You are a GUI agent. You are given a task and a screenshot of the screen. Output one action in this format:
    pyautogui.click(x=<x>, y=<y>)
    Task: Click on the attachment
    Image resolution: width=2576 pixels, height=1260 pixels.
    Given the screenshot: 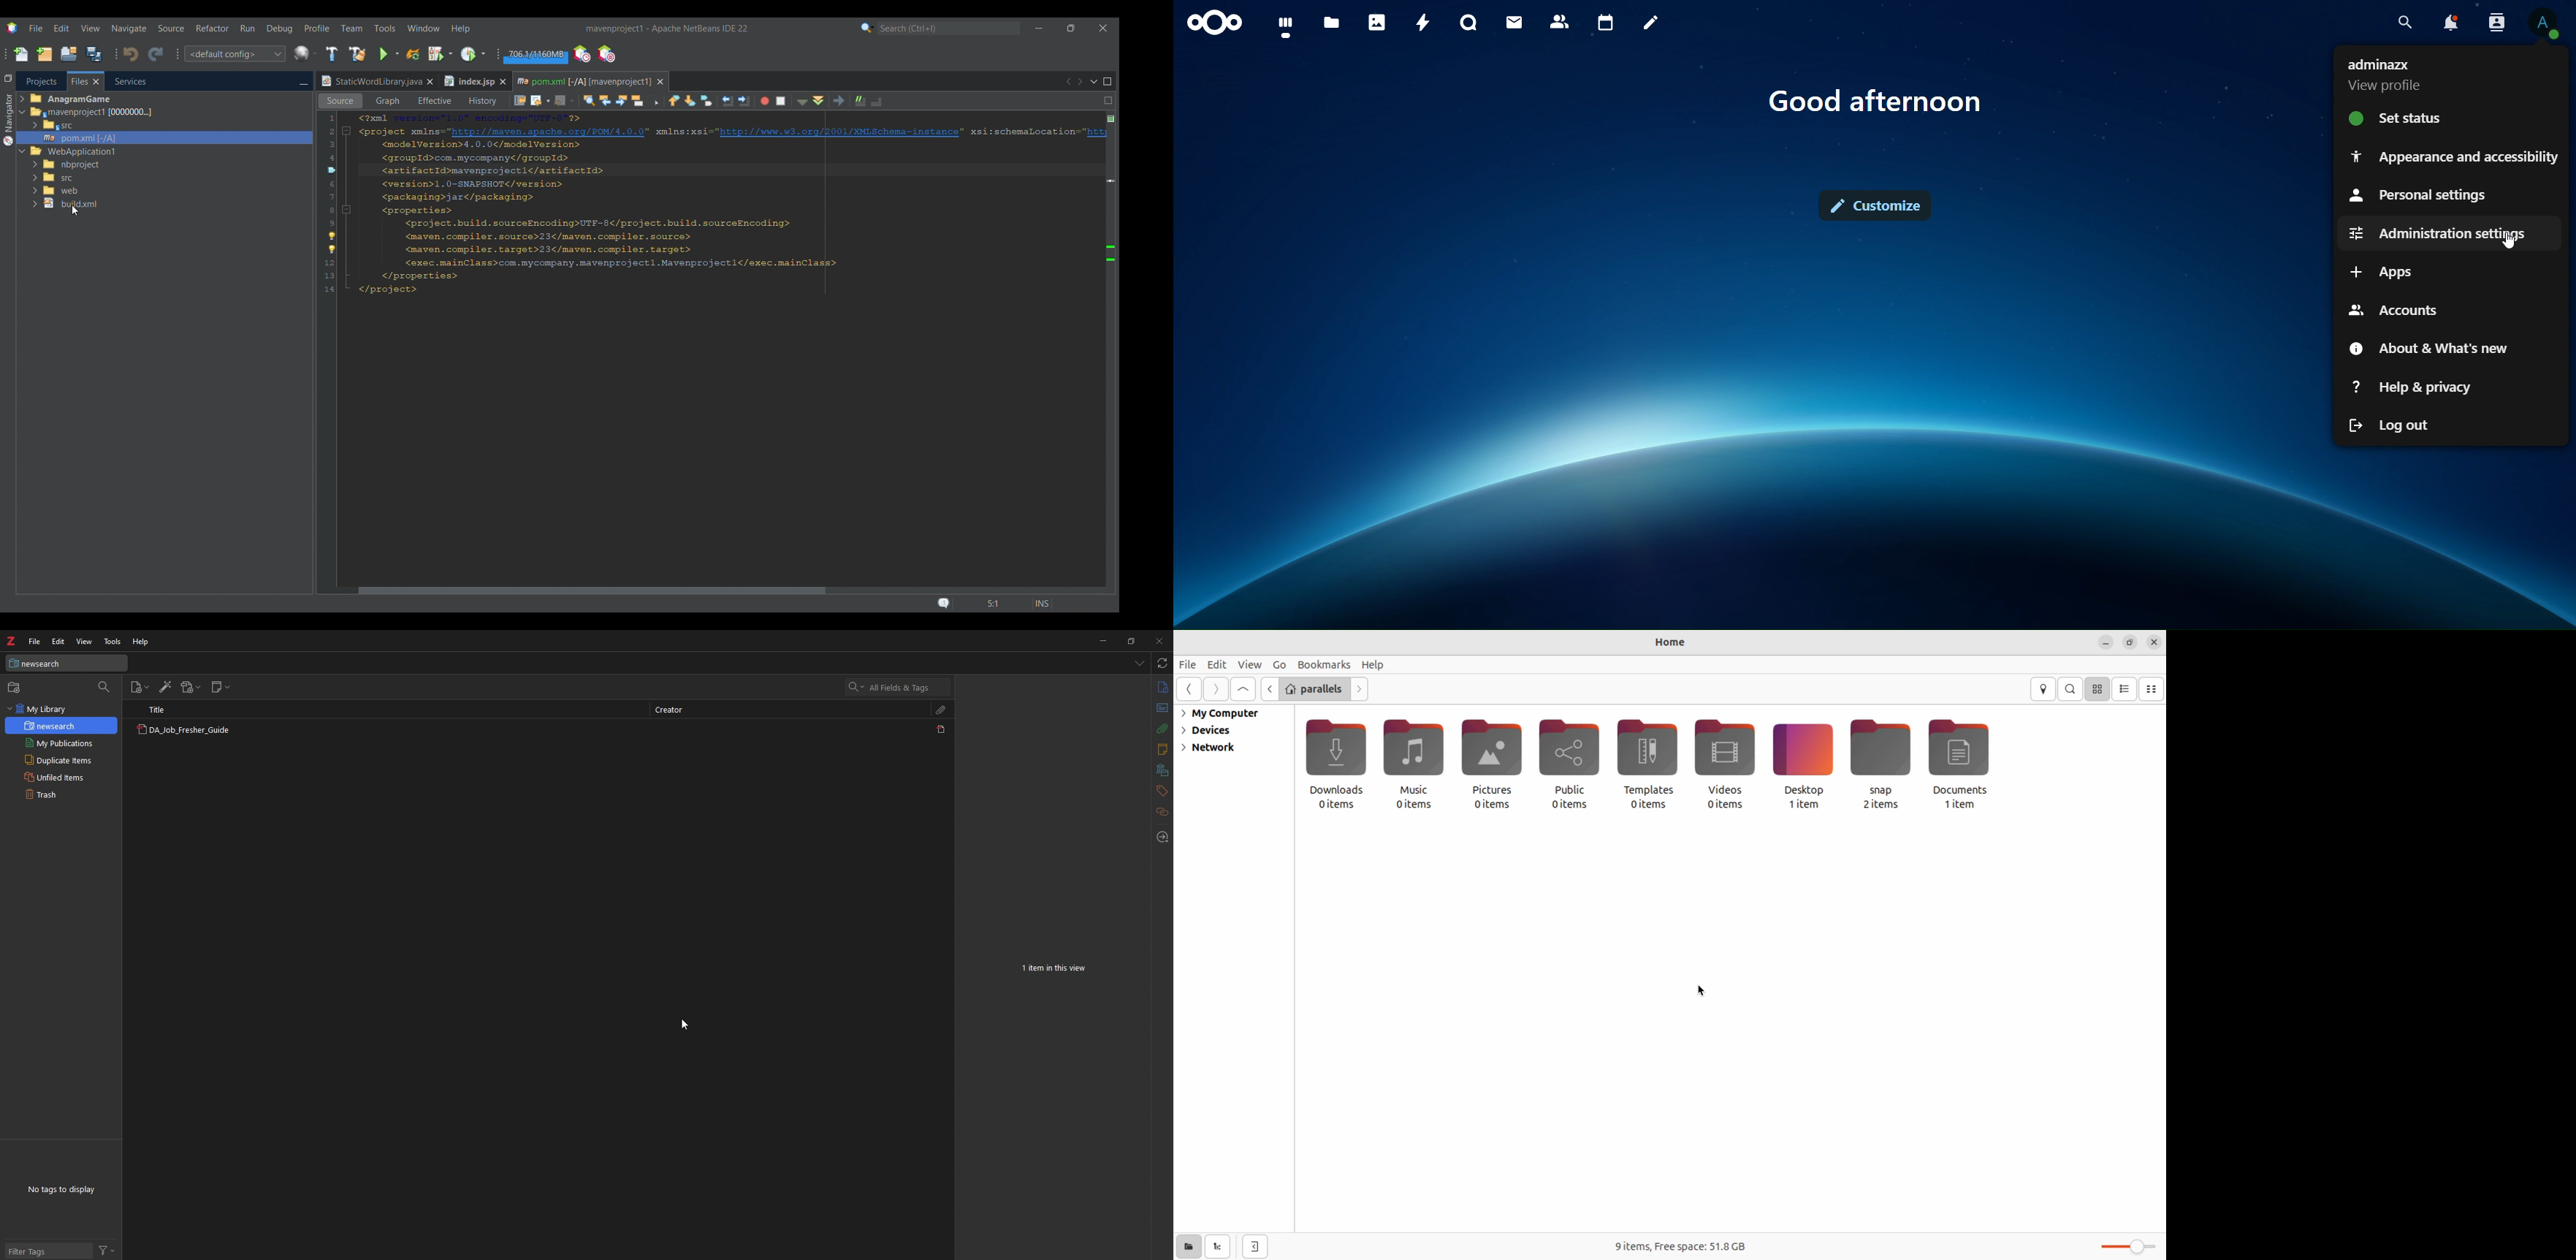 What is the action you would take?
    pyautogui.click(x=942, y=710)
    